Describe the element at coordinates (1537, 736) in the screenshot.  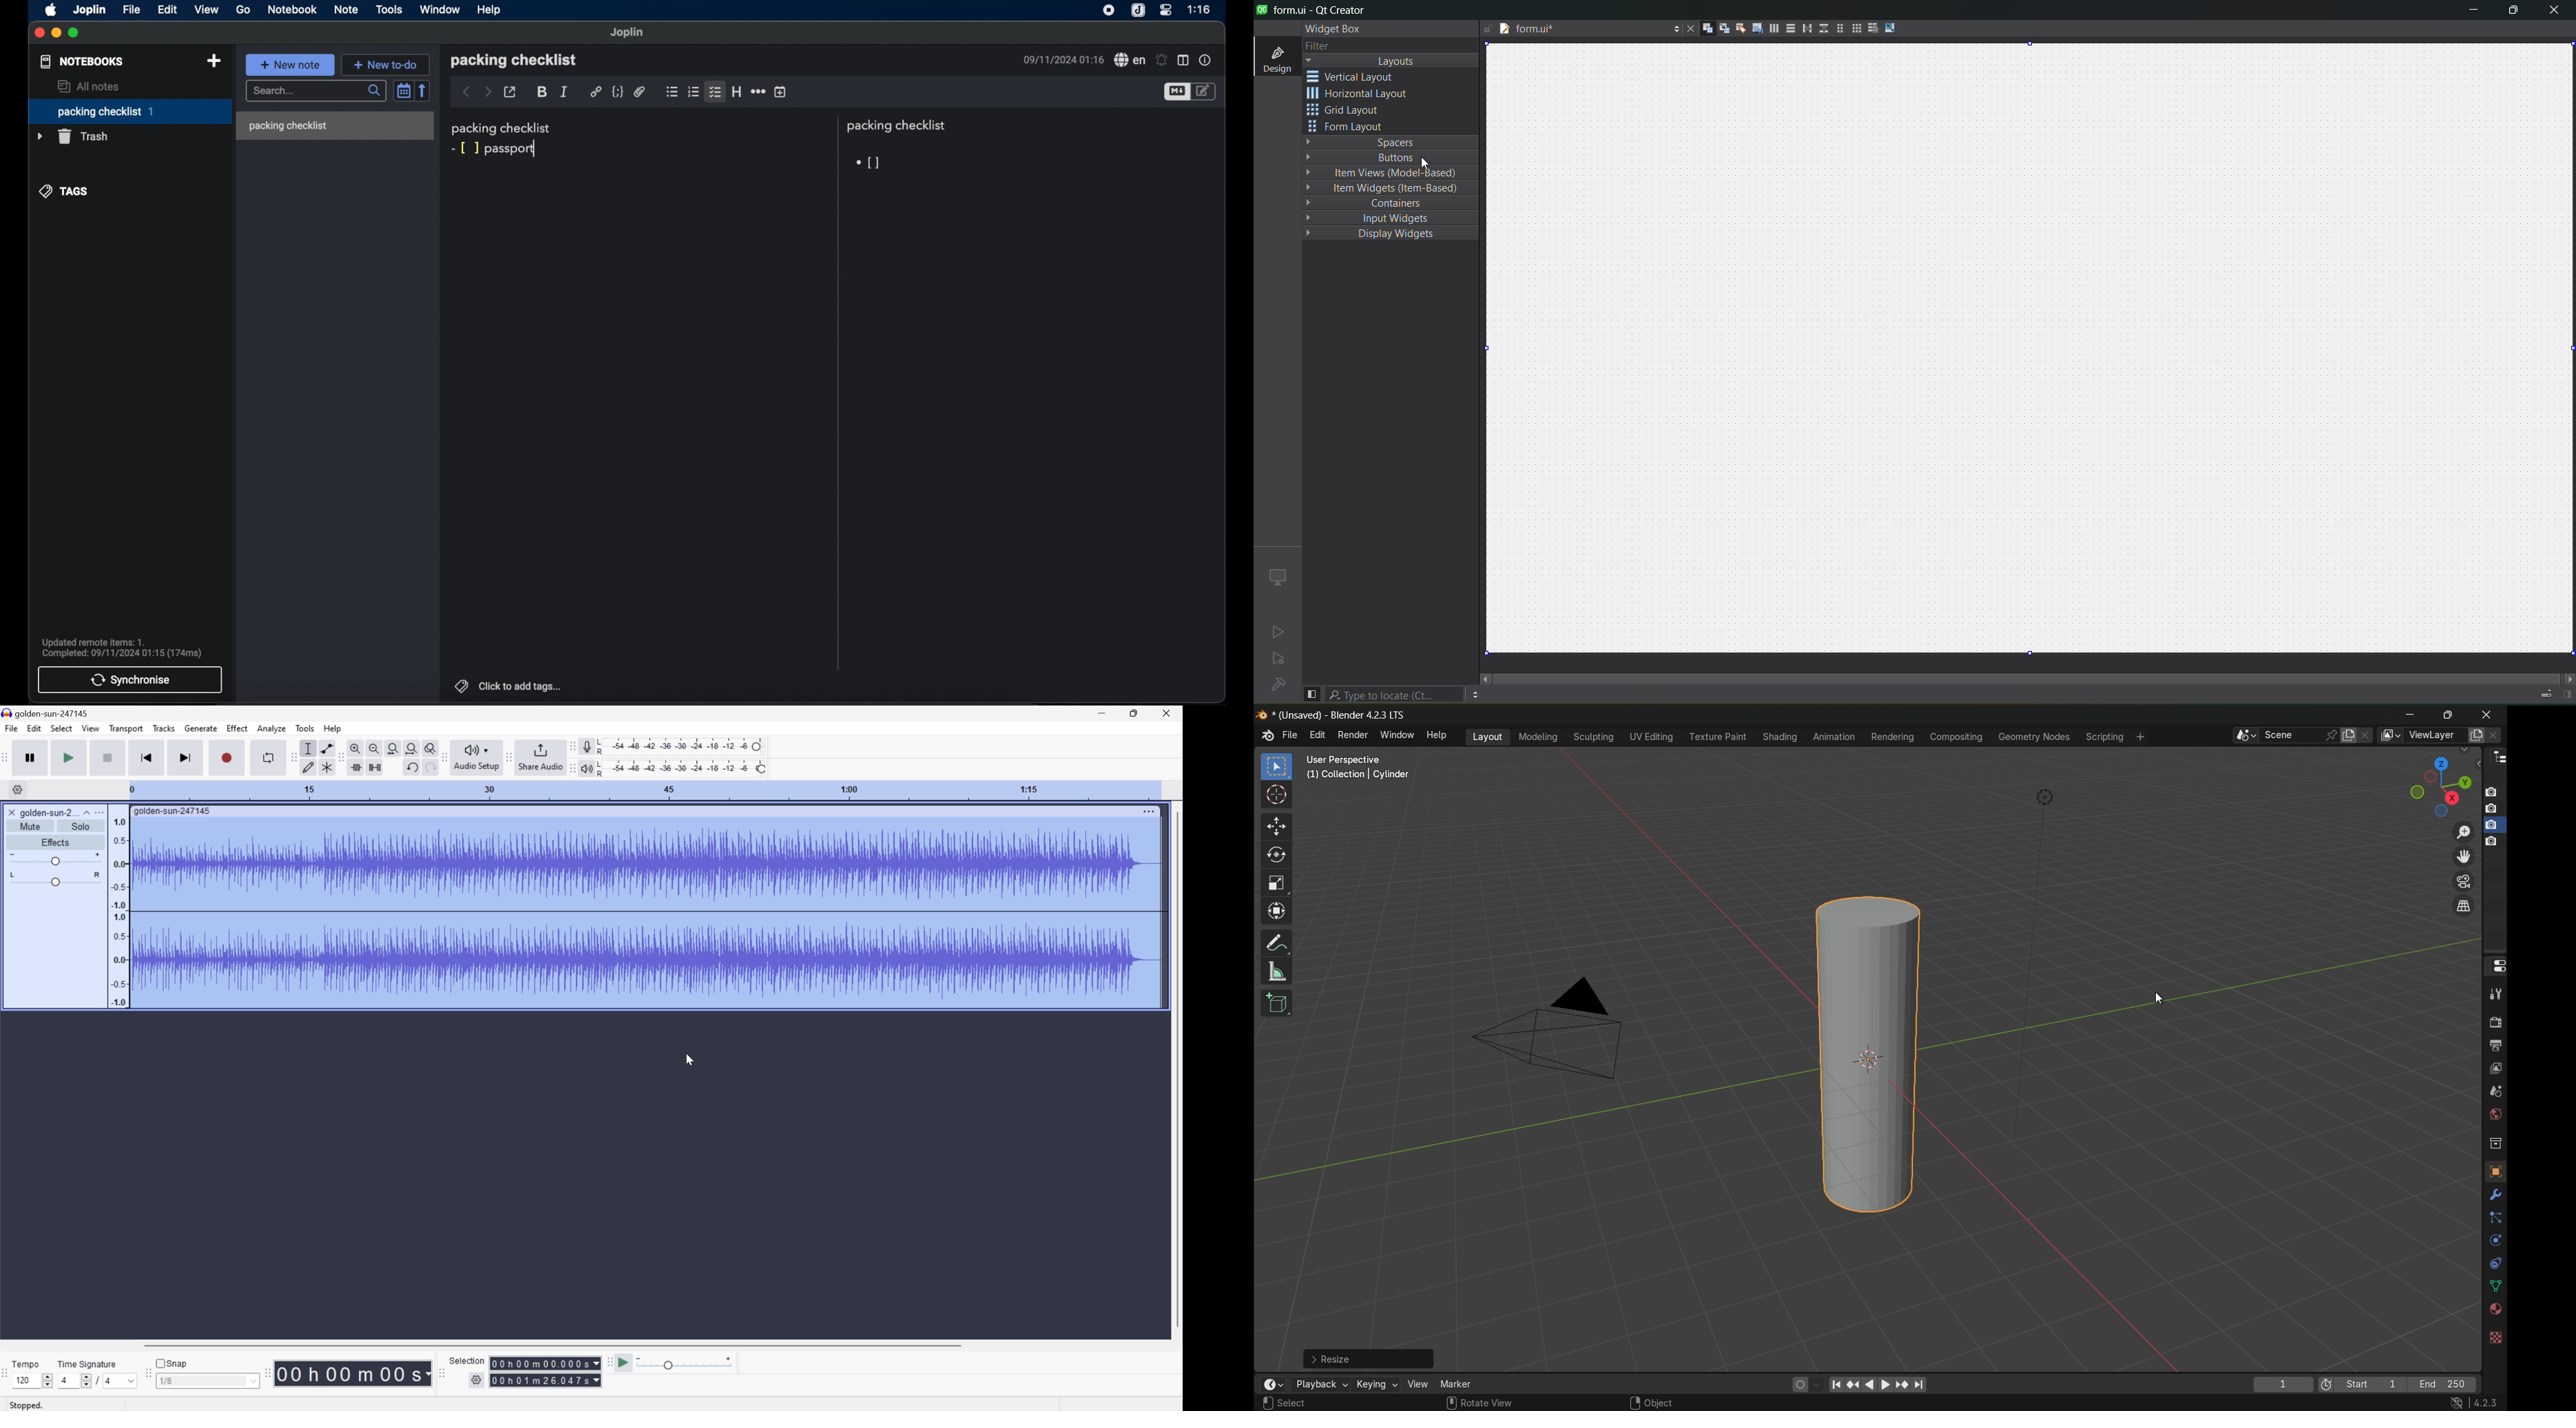
I see `modeling` at that location.